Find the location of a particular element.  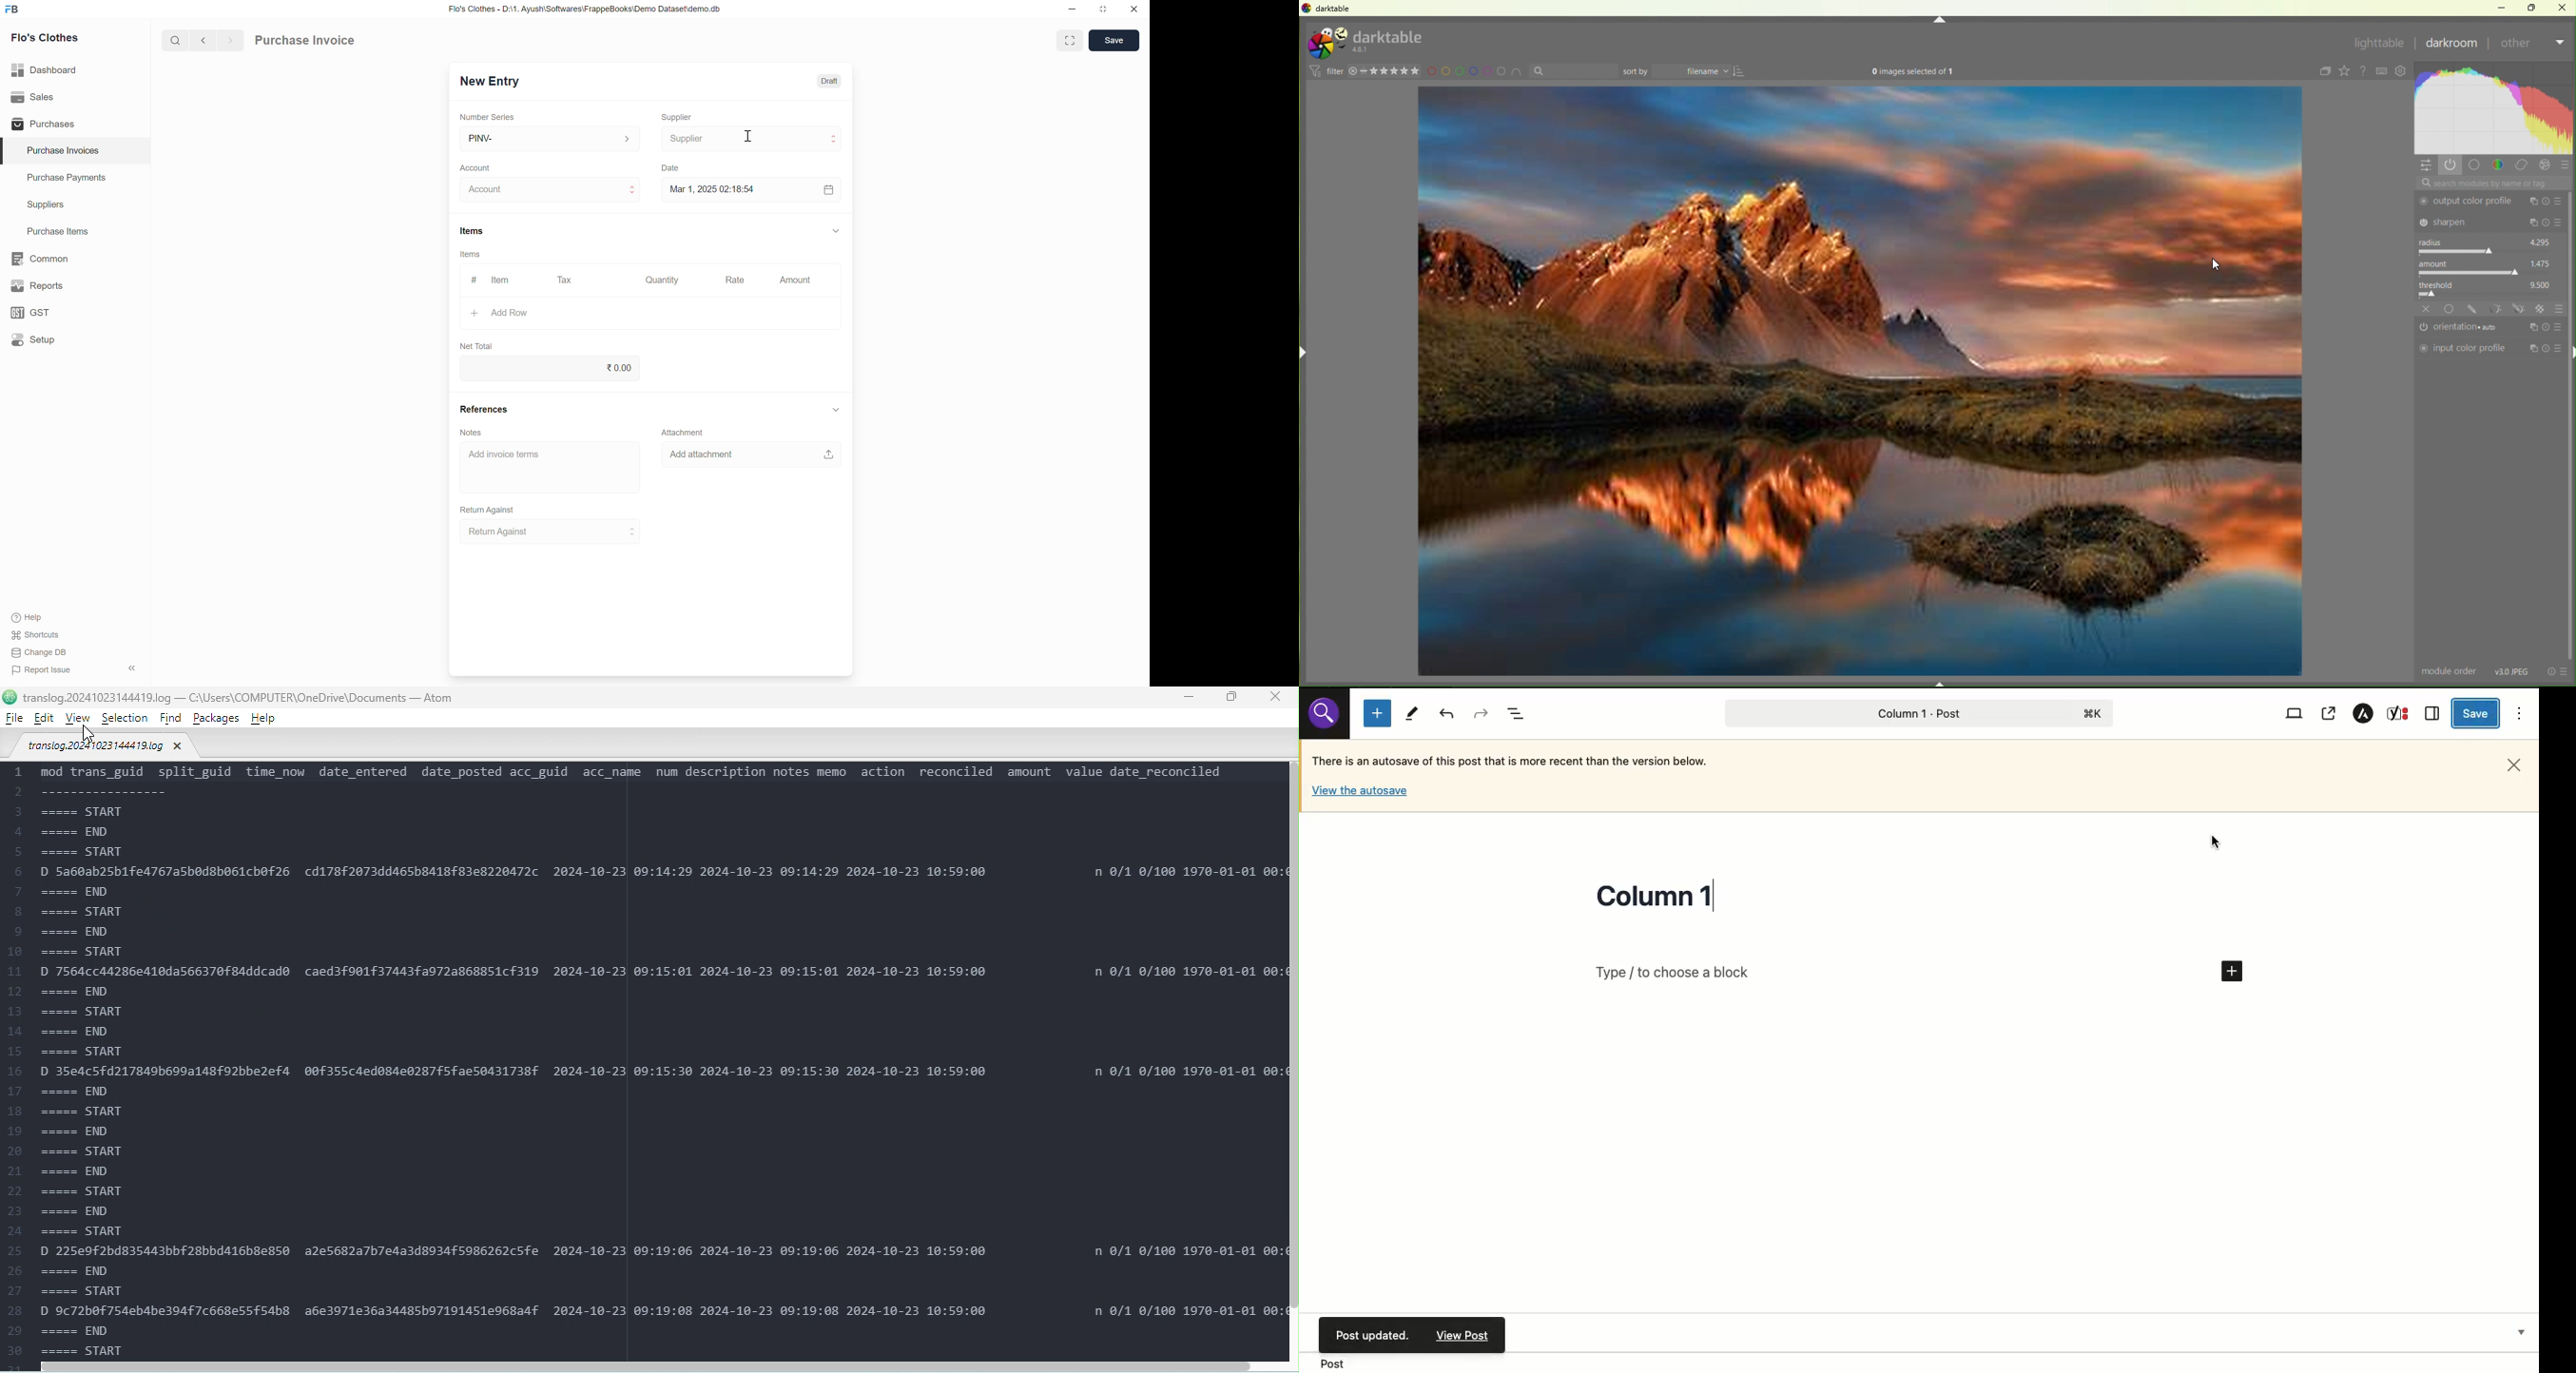

Tax is located at coordinates (567, 280).